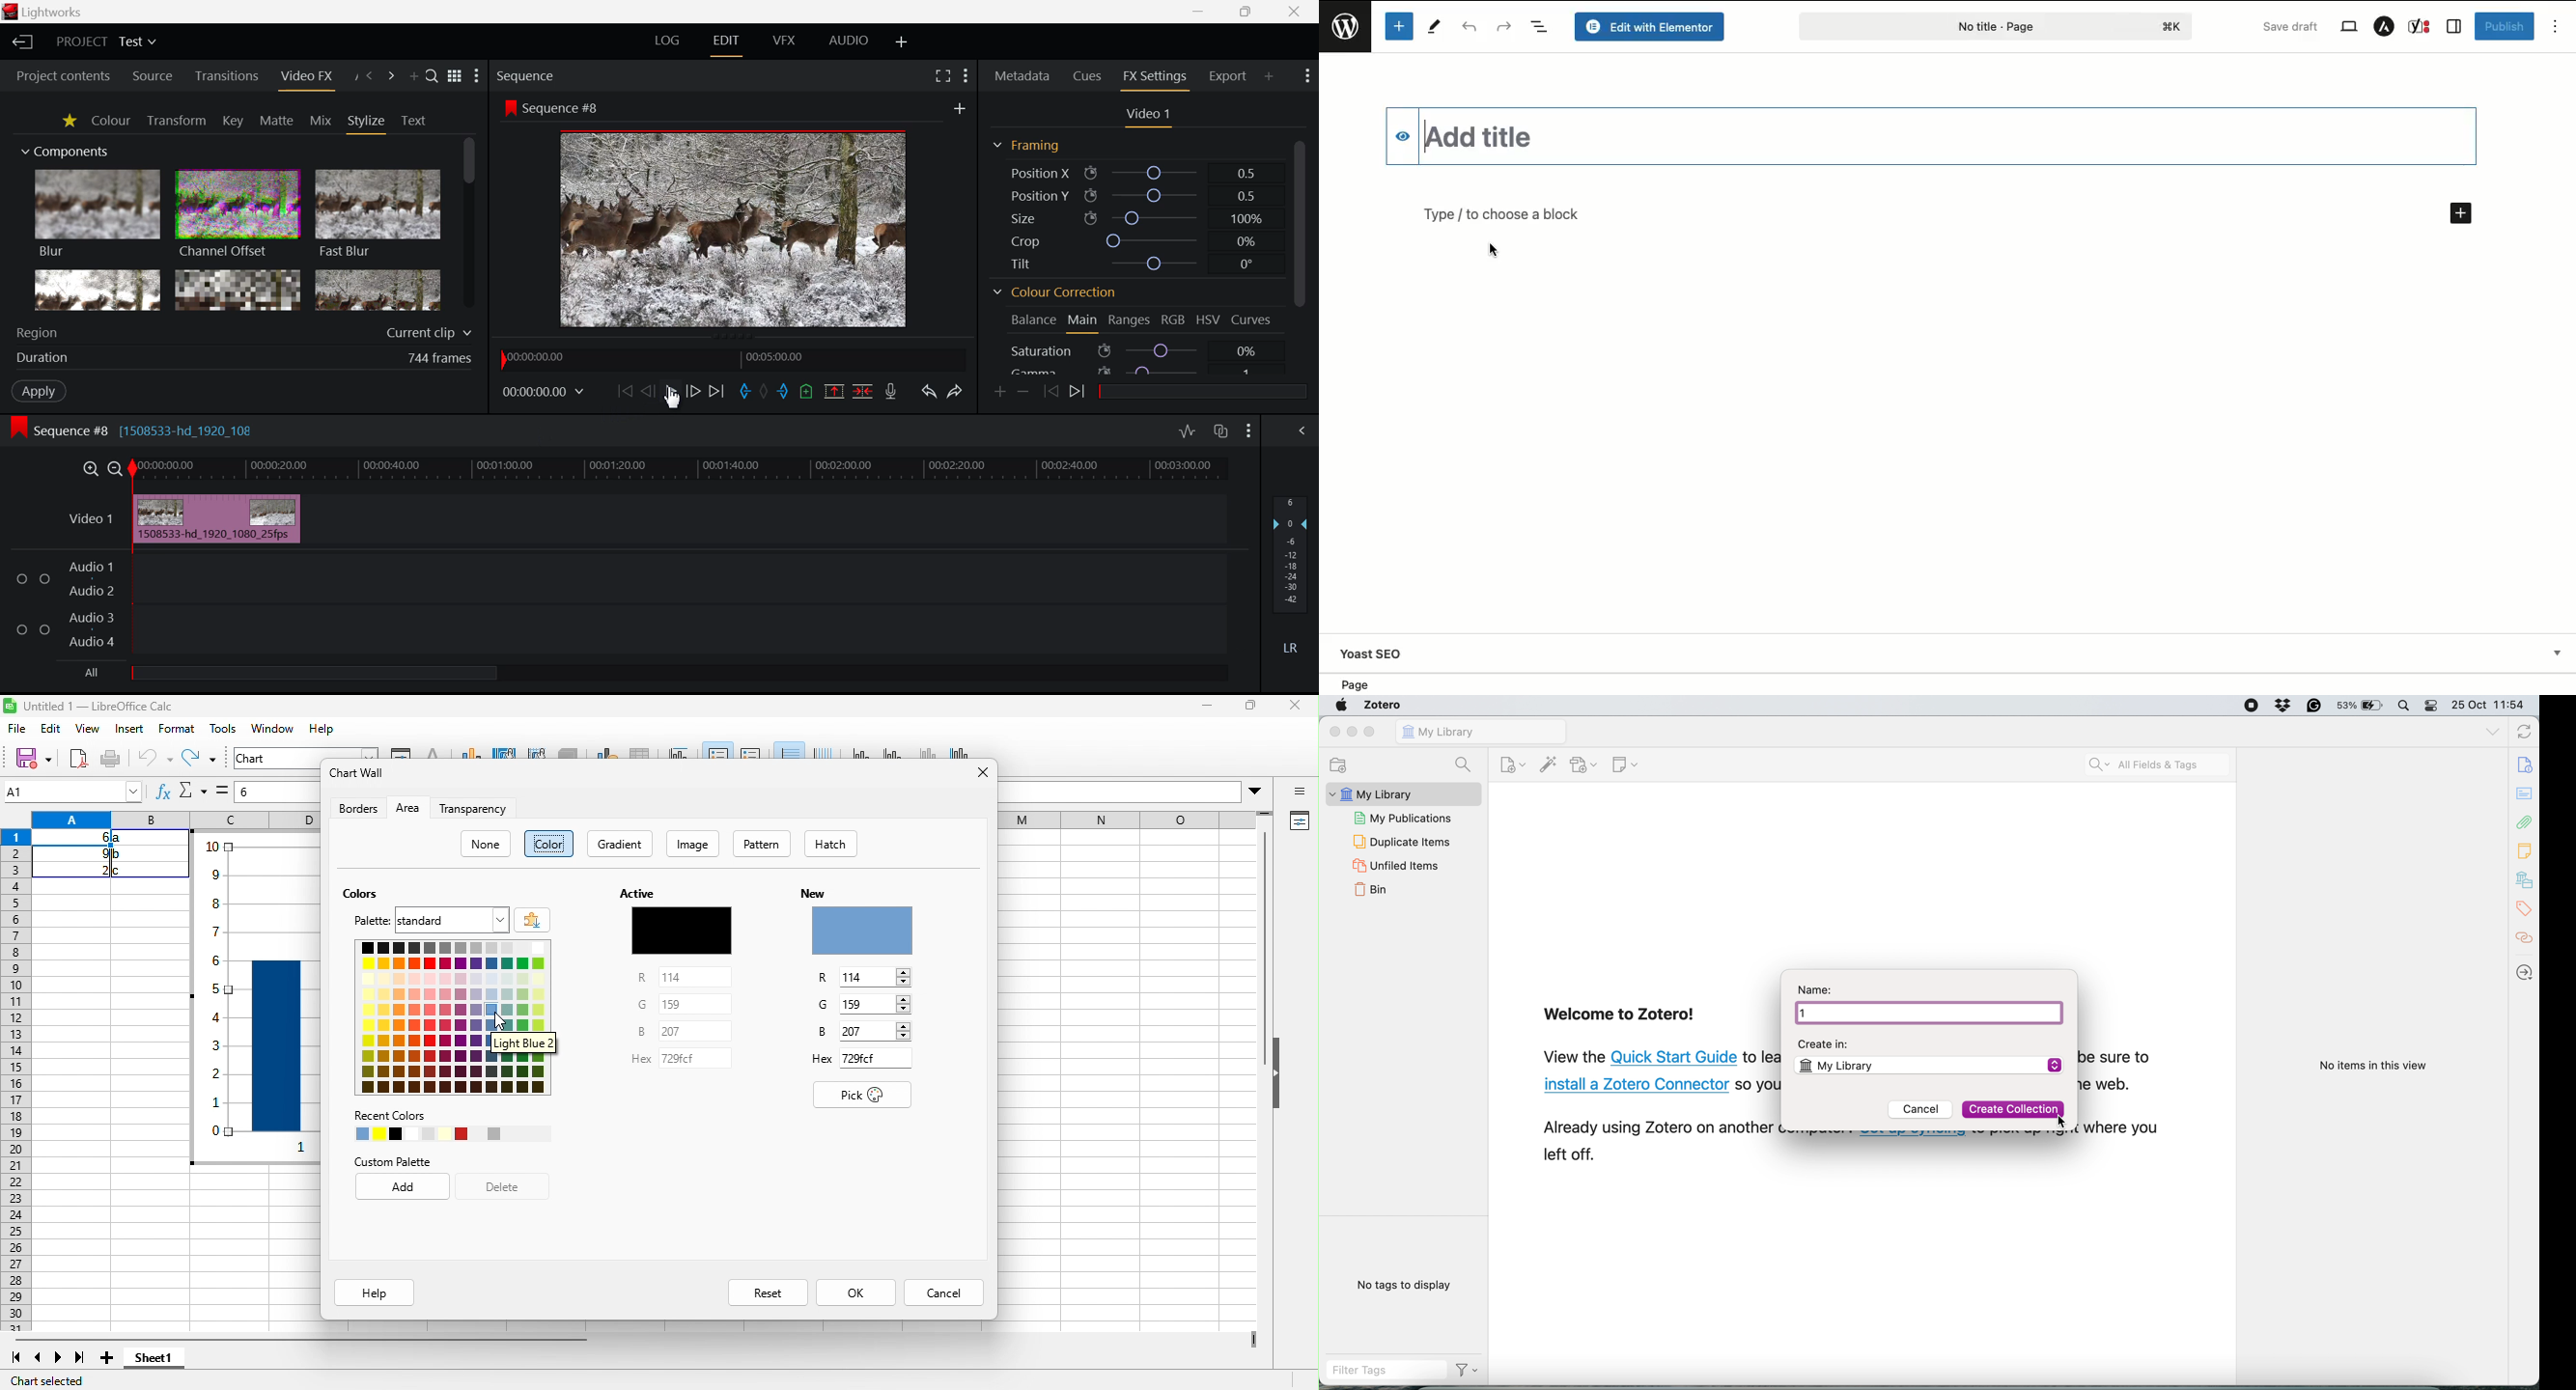 This screenshot has width=2576, height=1400. I want to click on maximise, so click(1370, 731).